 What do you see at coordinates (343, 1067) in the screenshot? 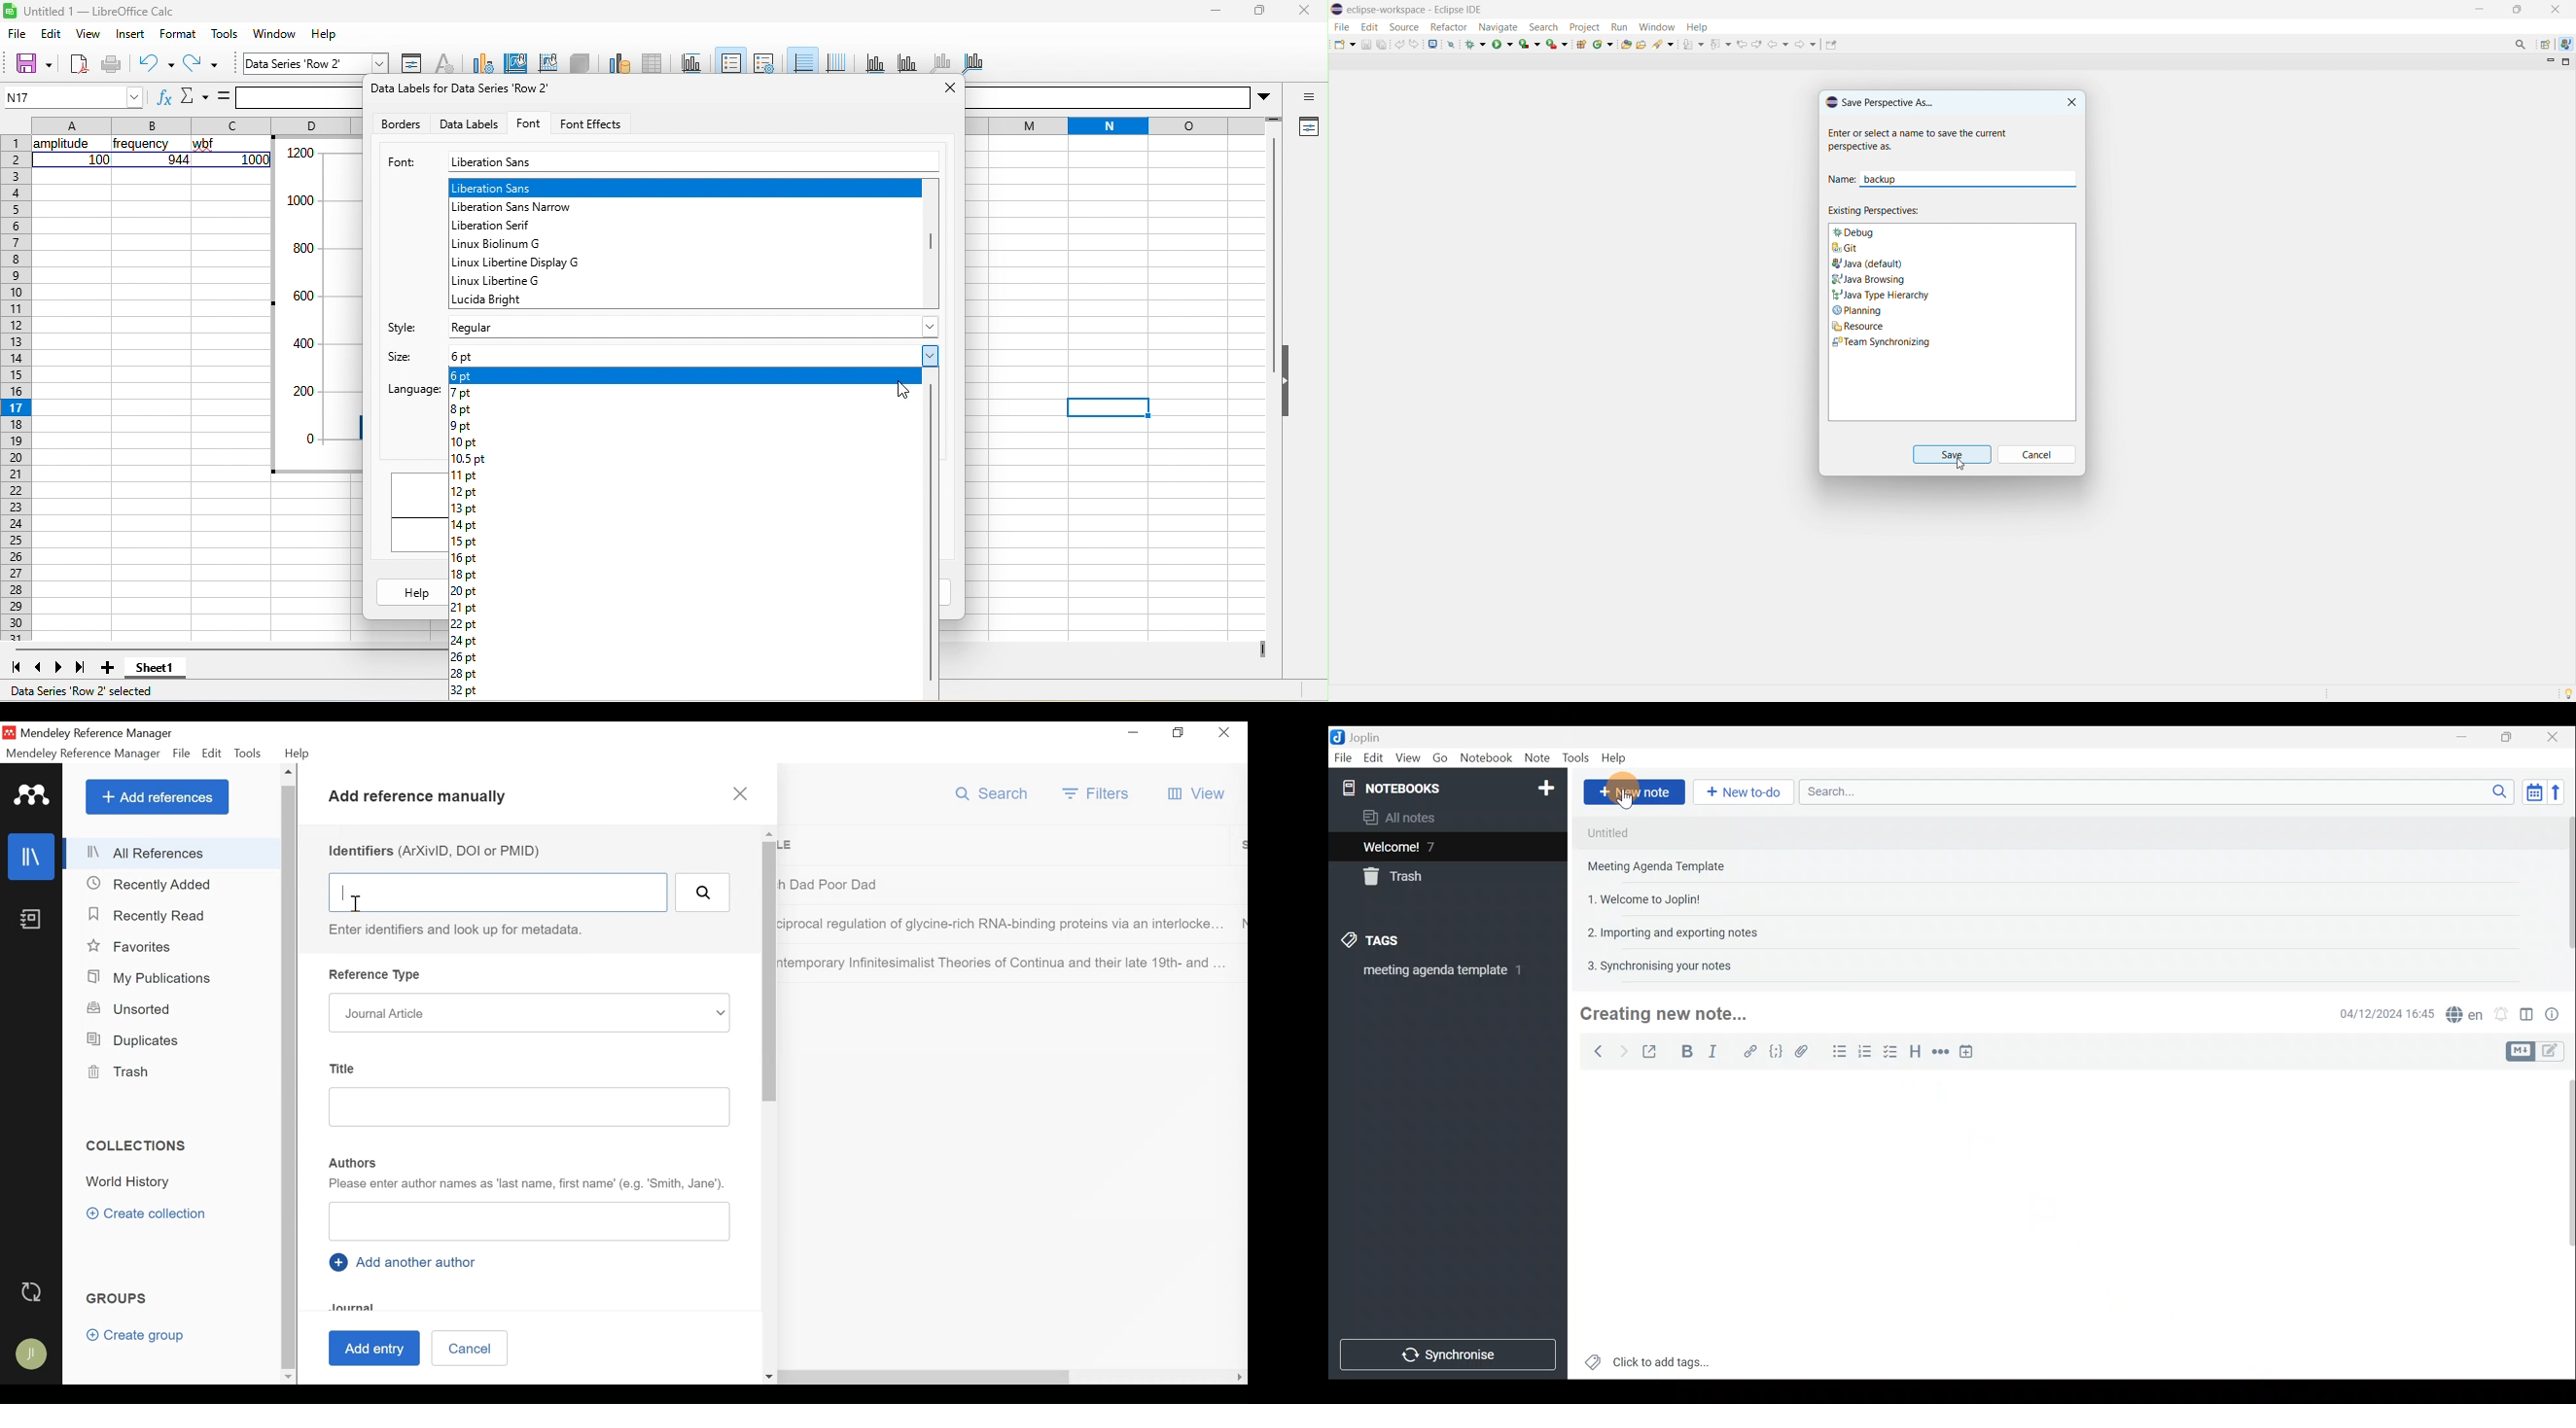
I see `Title` at bounding box center [343, 1067].